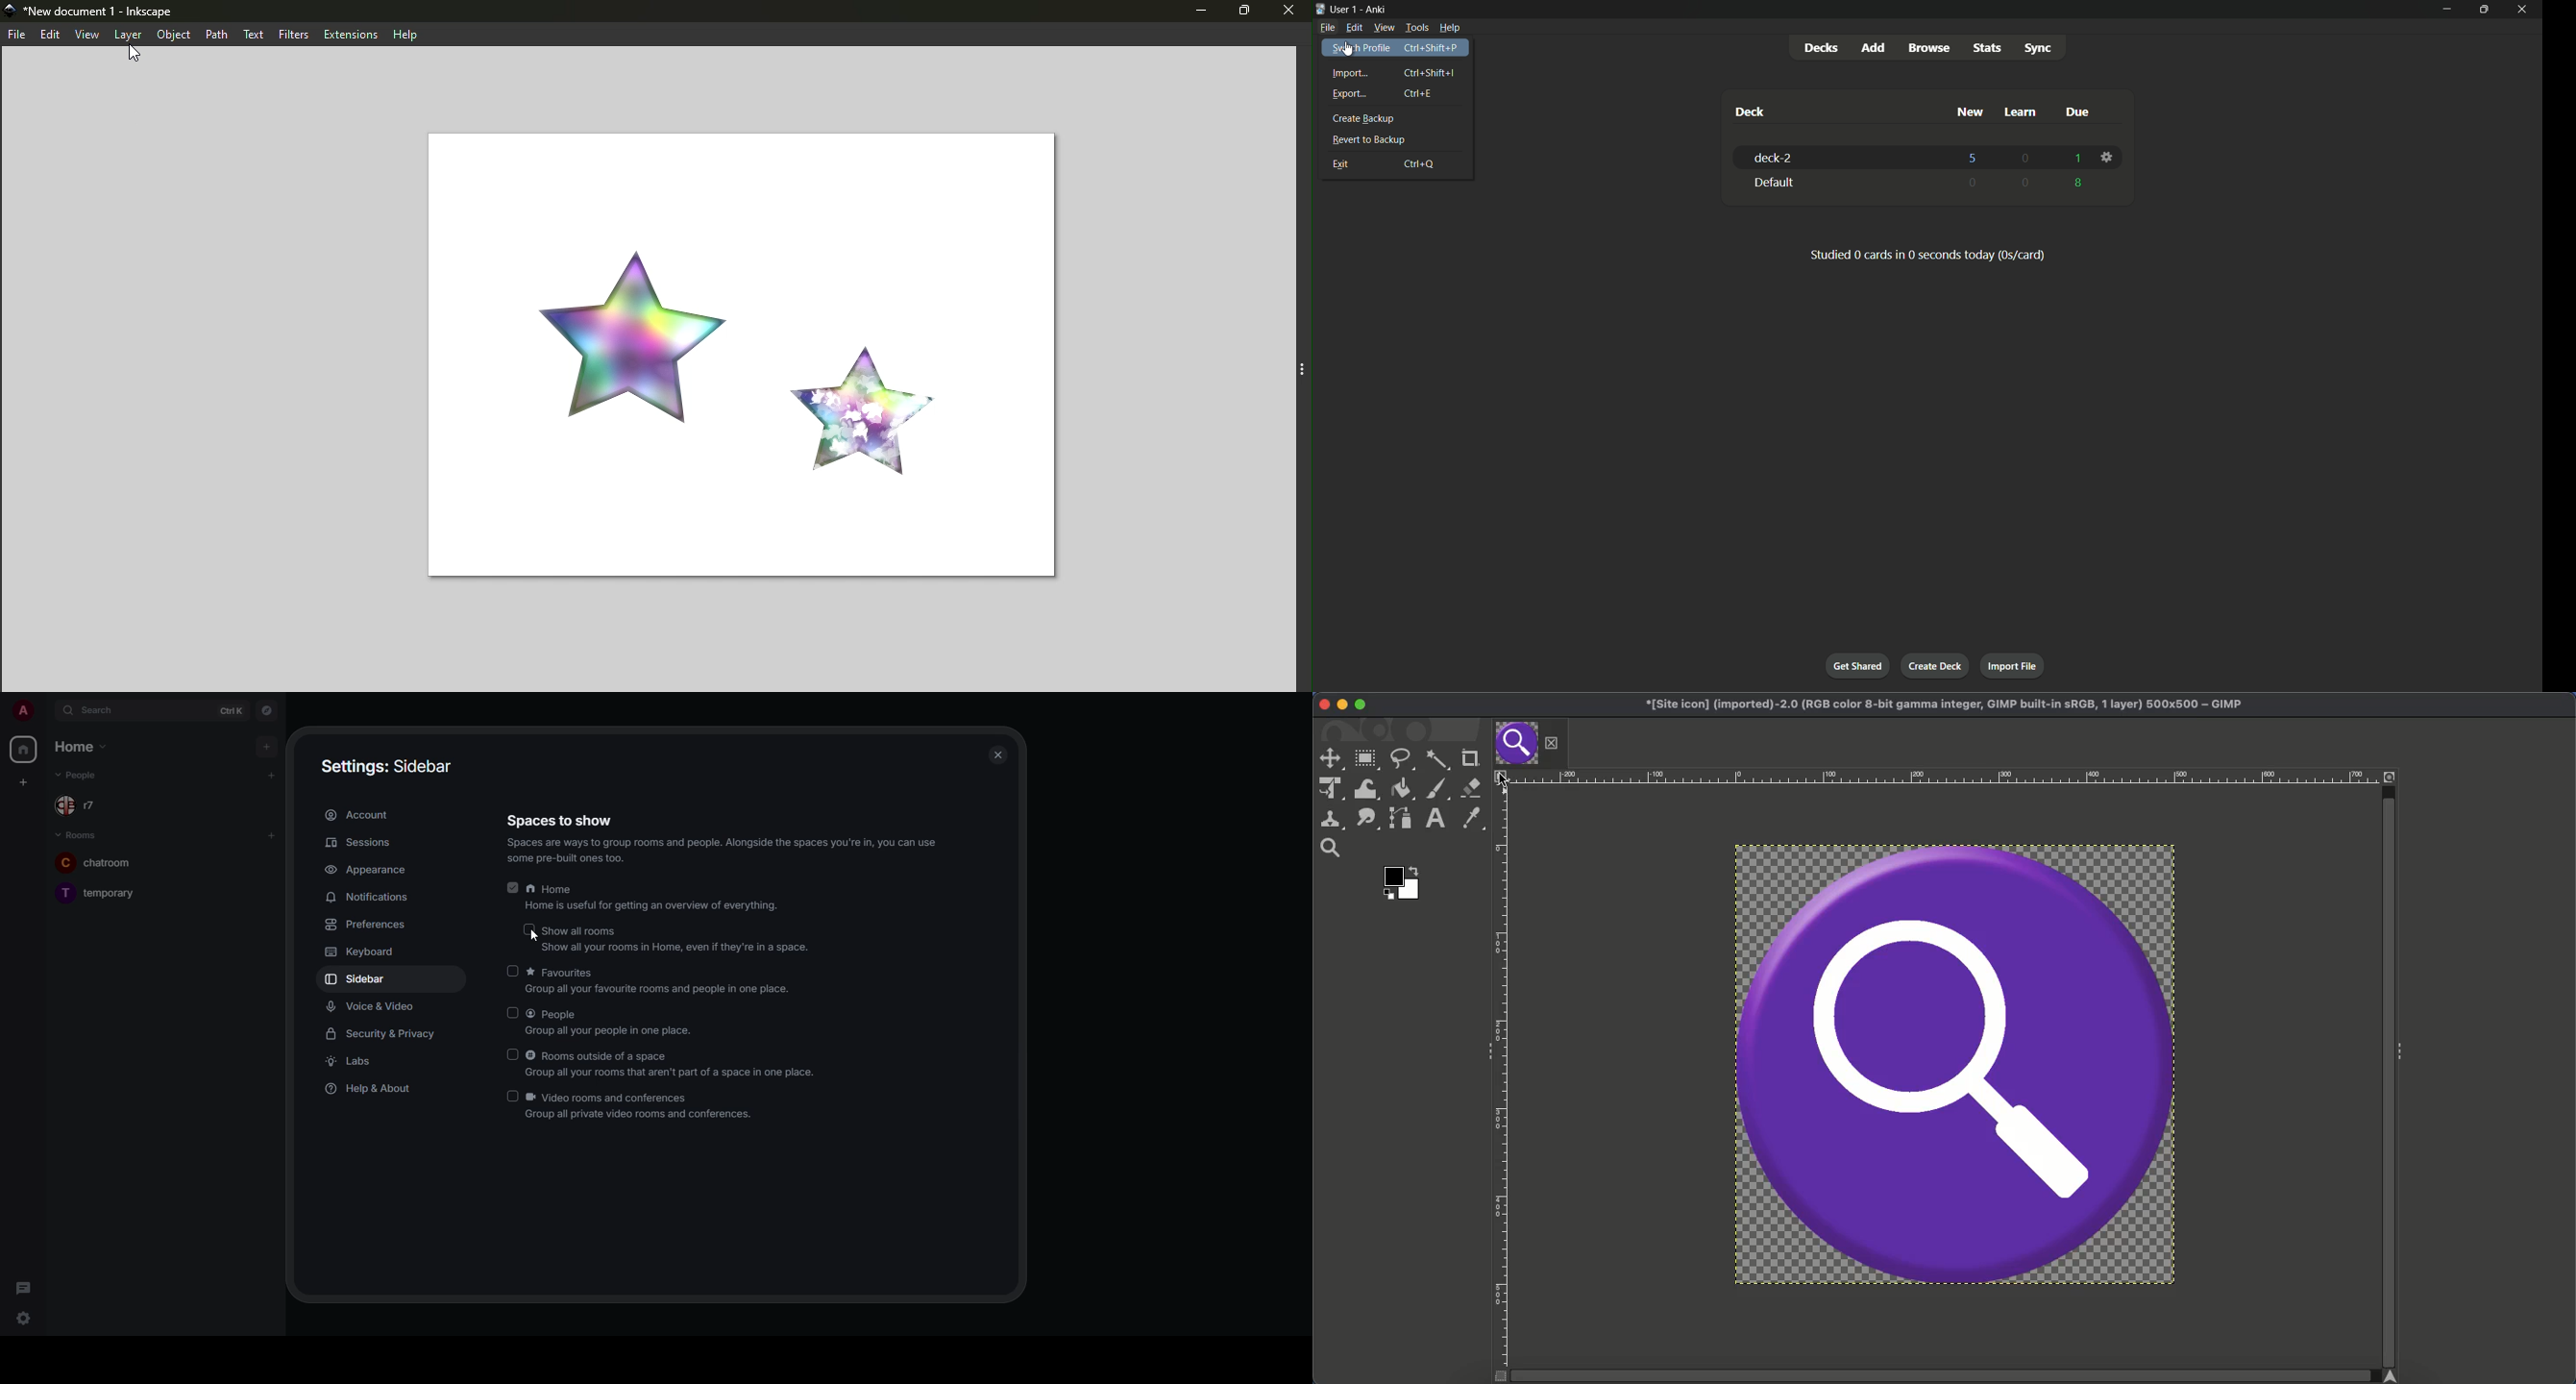 The image size is (2576, 1400). I want to click on close app, so click(2523, 10).